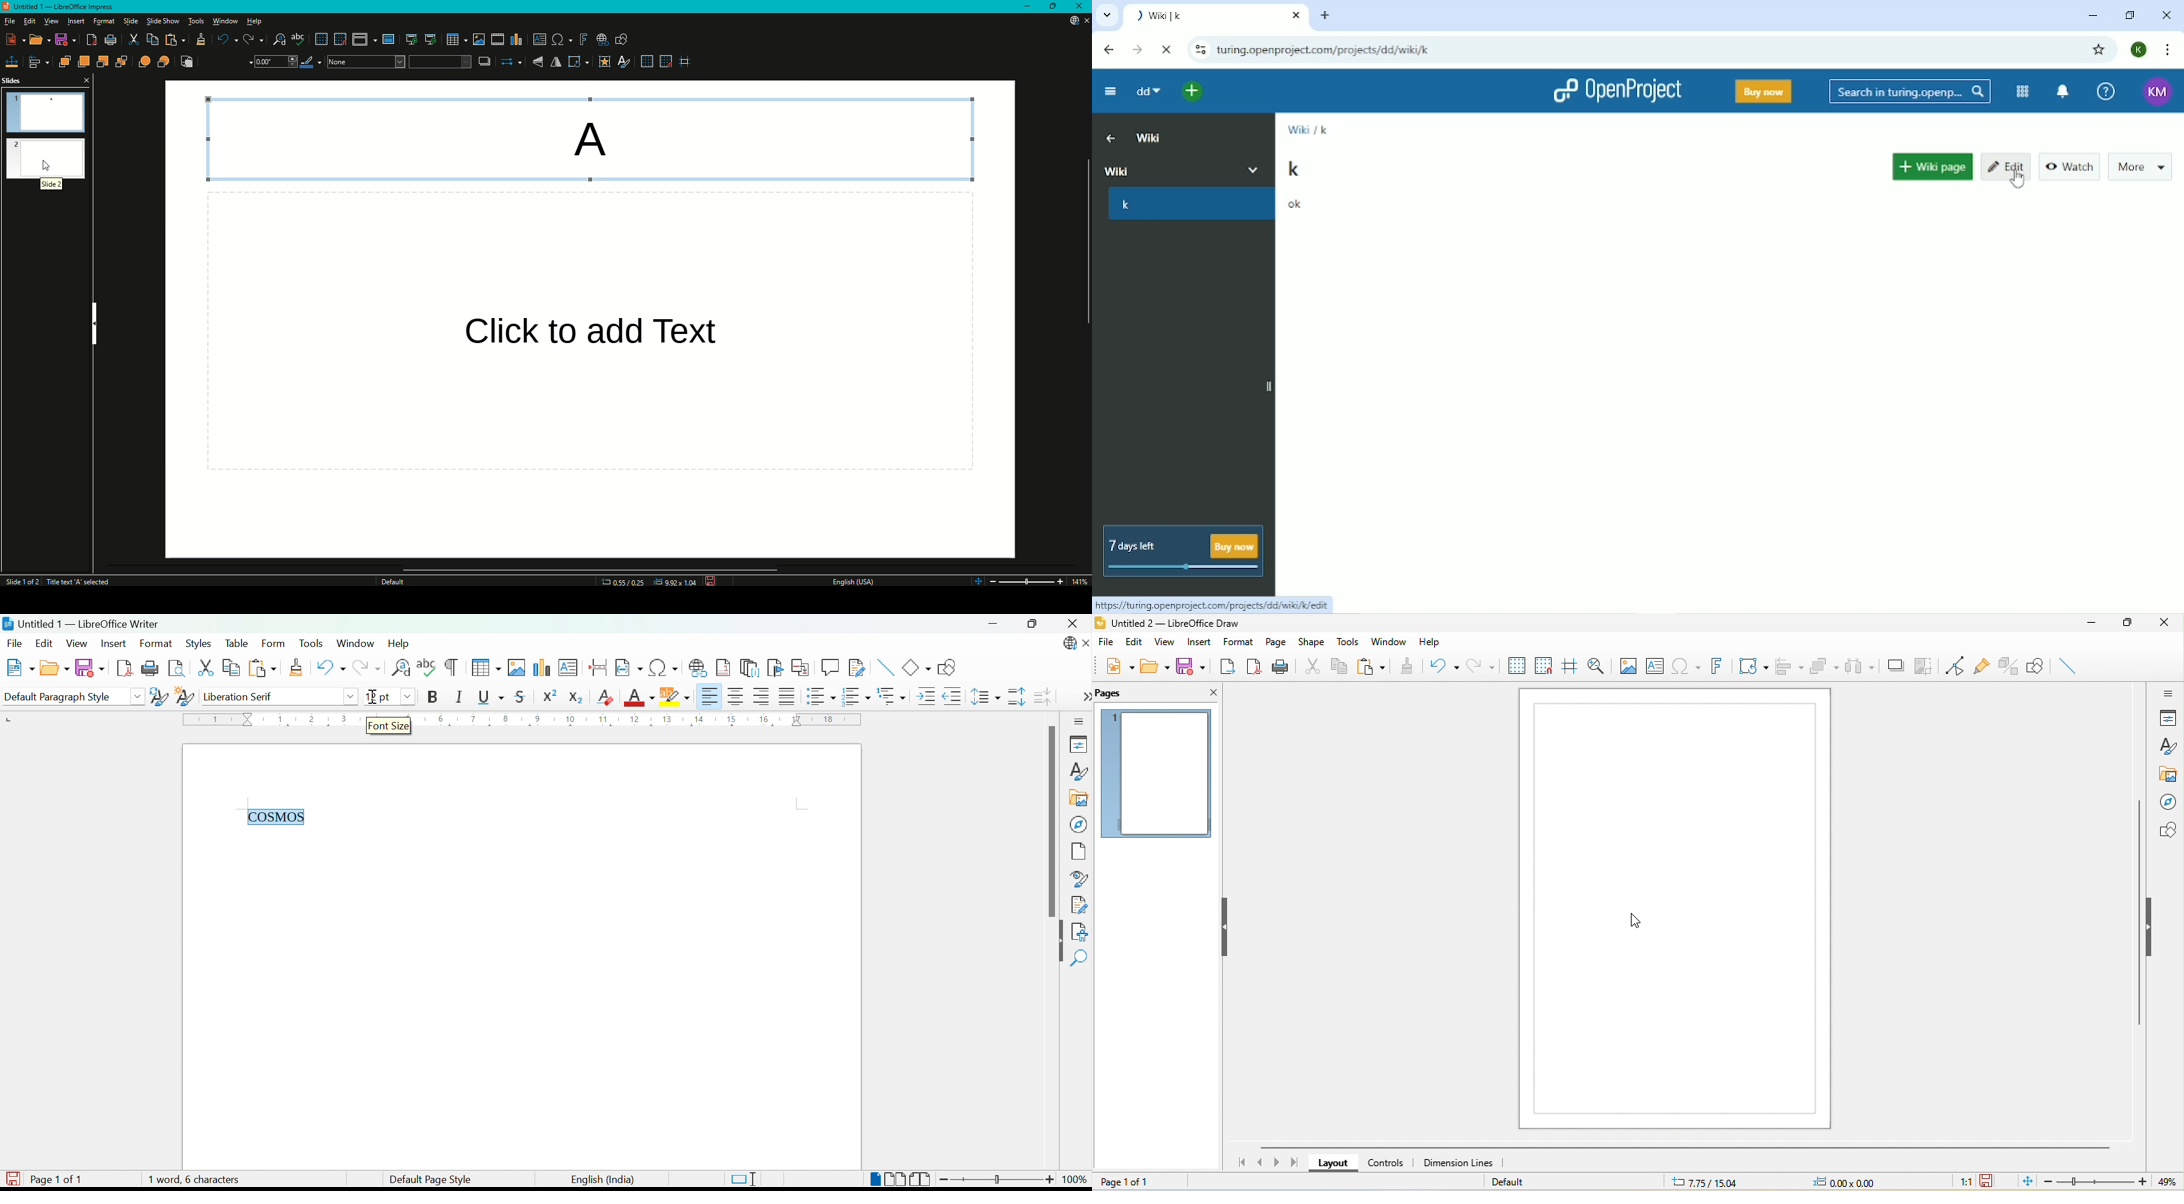 This screenshot has height=1204, width=2184. I want to click on Print, so click(151, 668).